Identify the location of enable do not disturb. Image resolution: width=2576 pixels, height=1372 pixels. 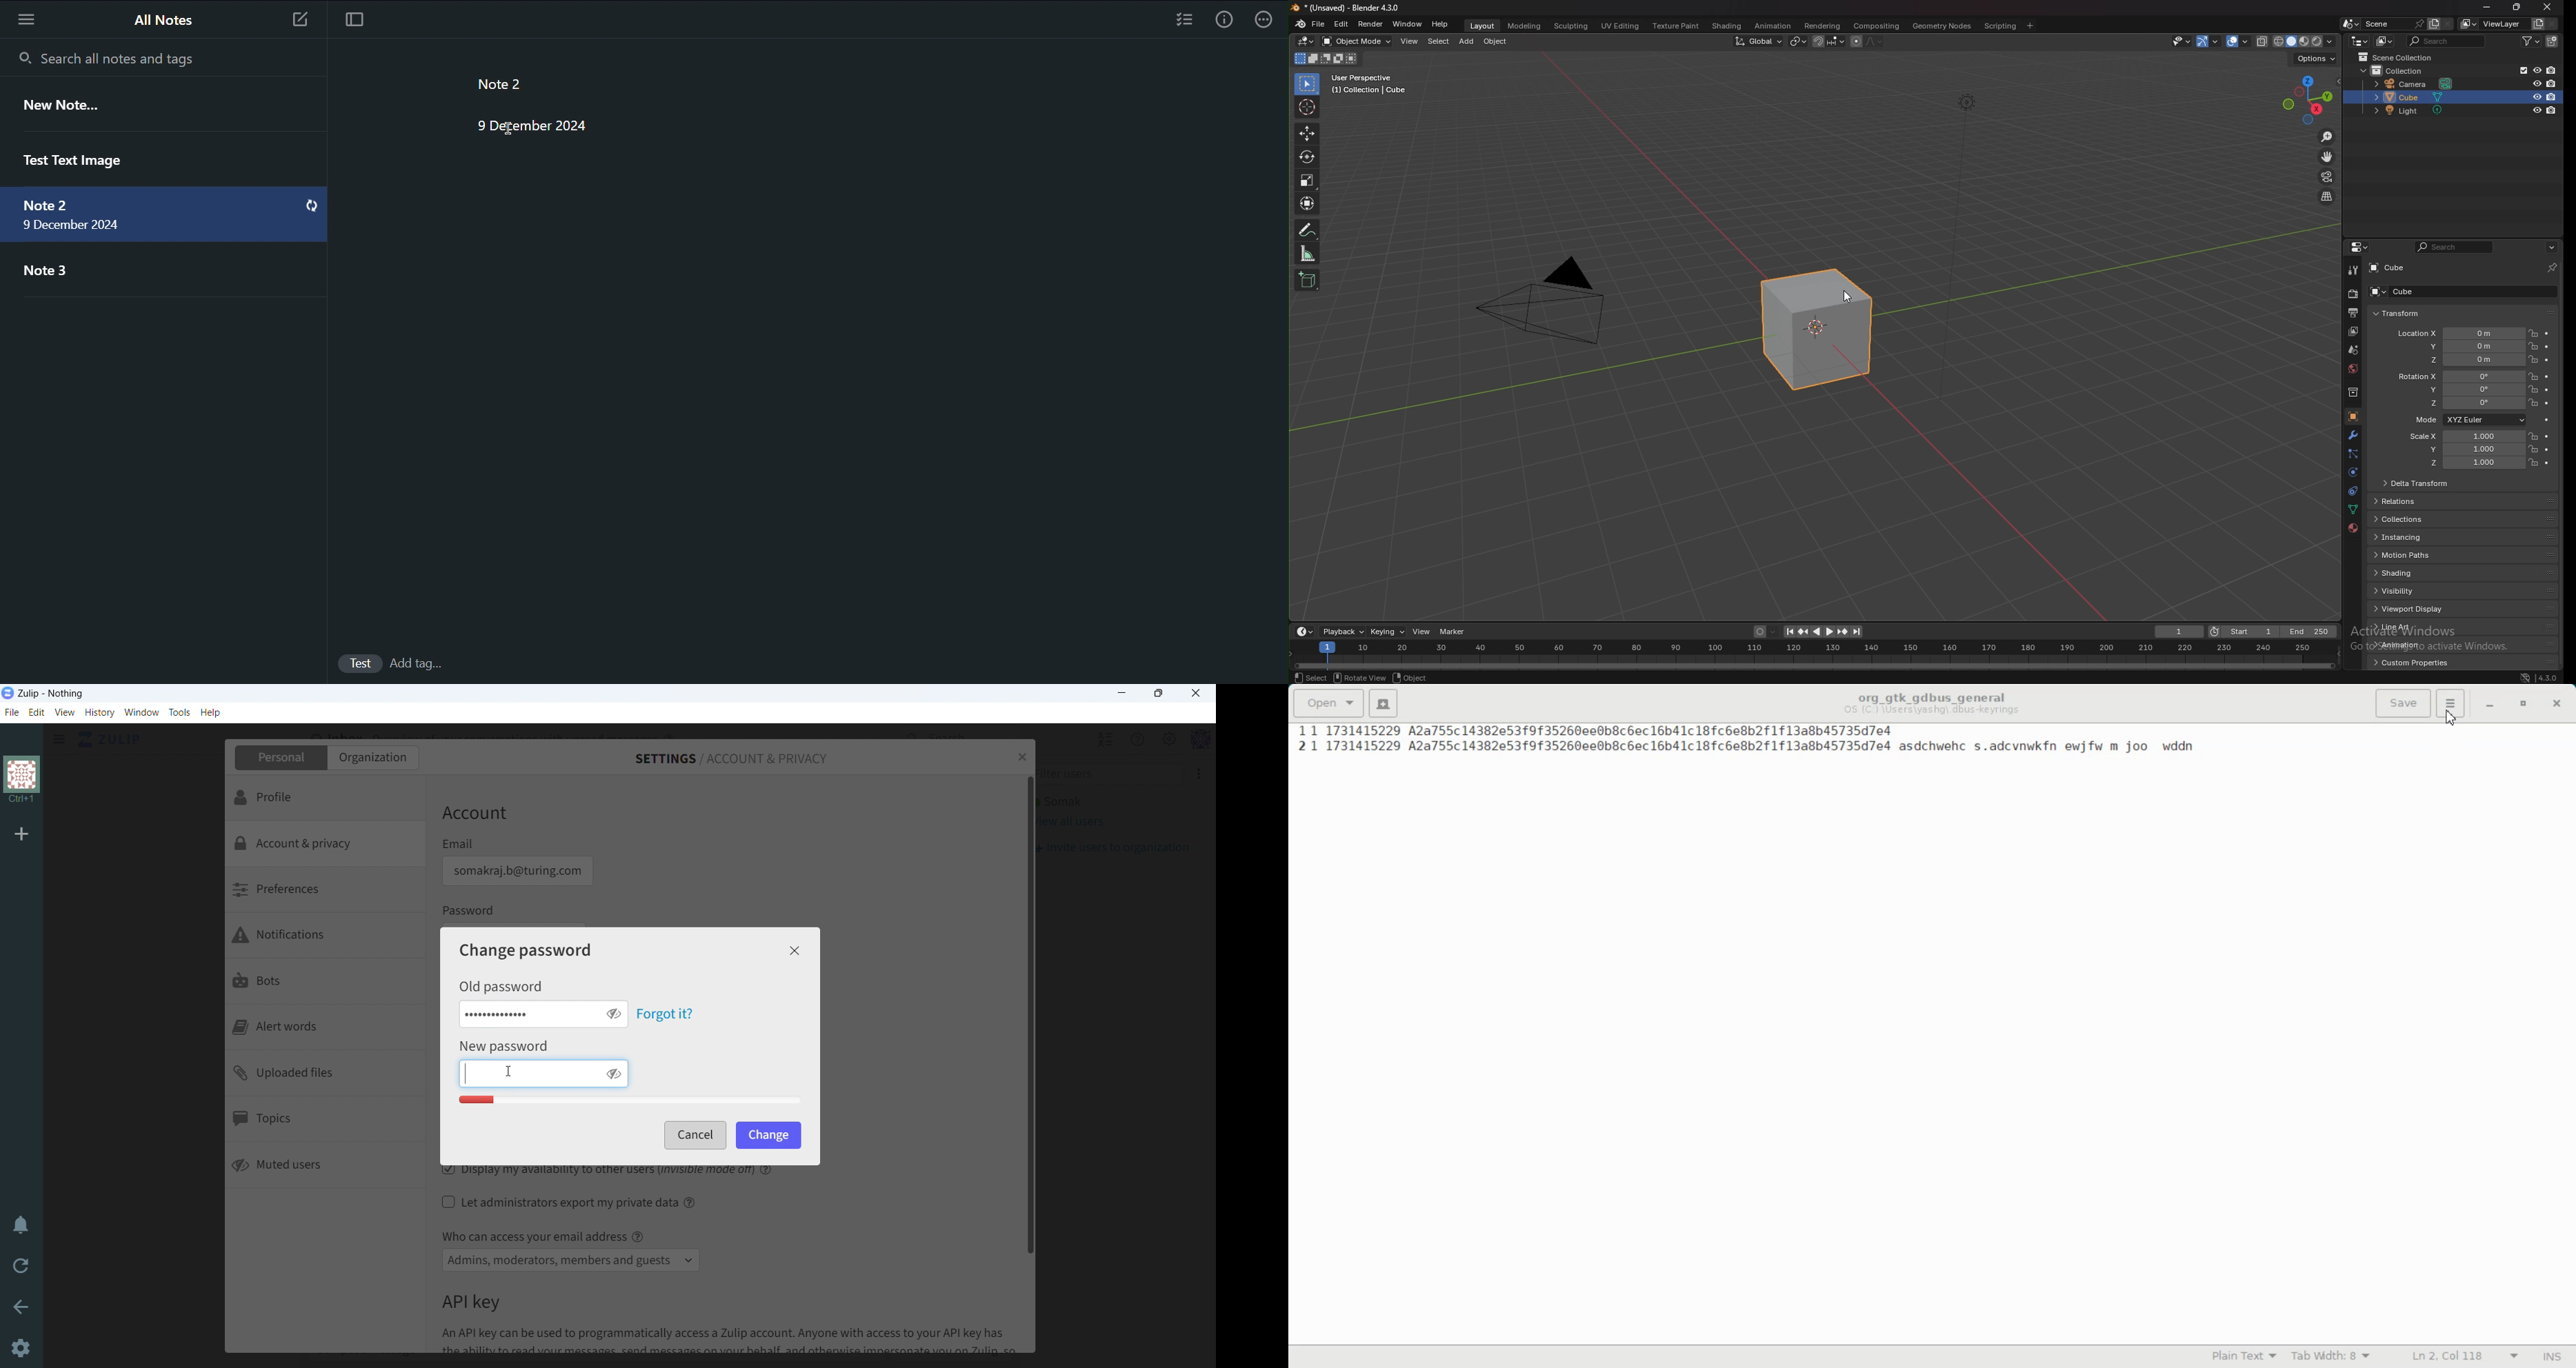
(21, 1224).